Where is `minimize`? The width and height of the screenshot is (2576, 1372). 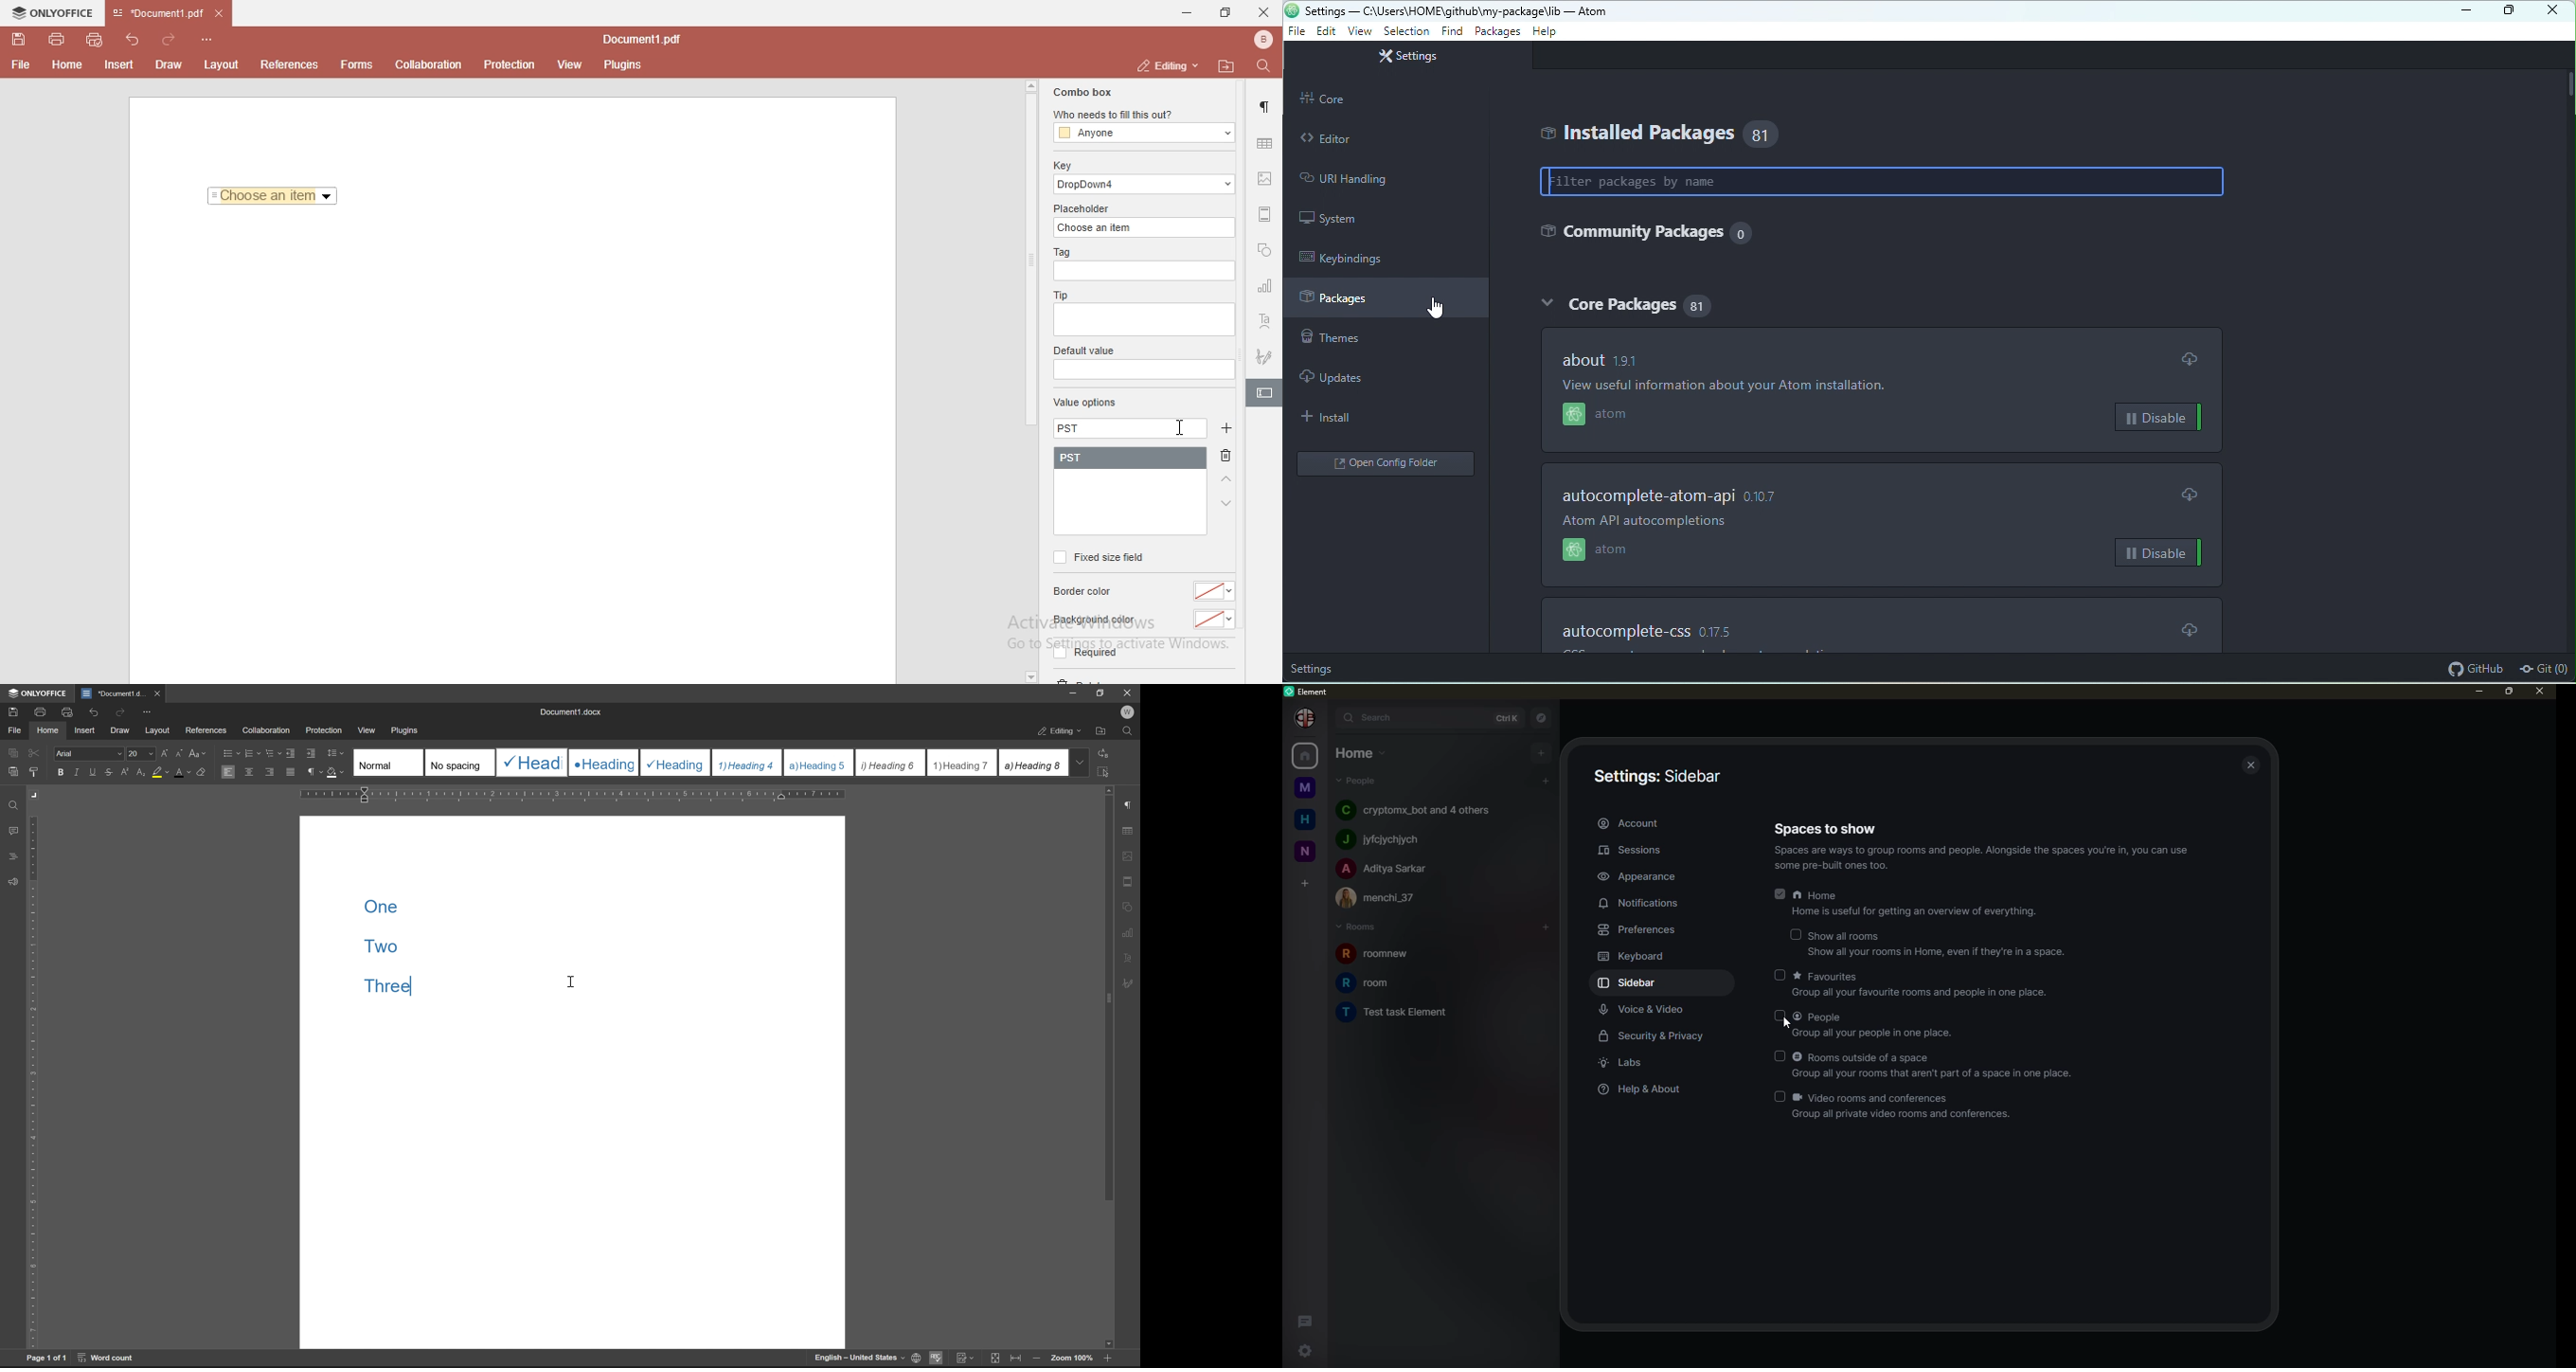
minimize is located at coordinates (2475, 691).